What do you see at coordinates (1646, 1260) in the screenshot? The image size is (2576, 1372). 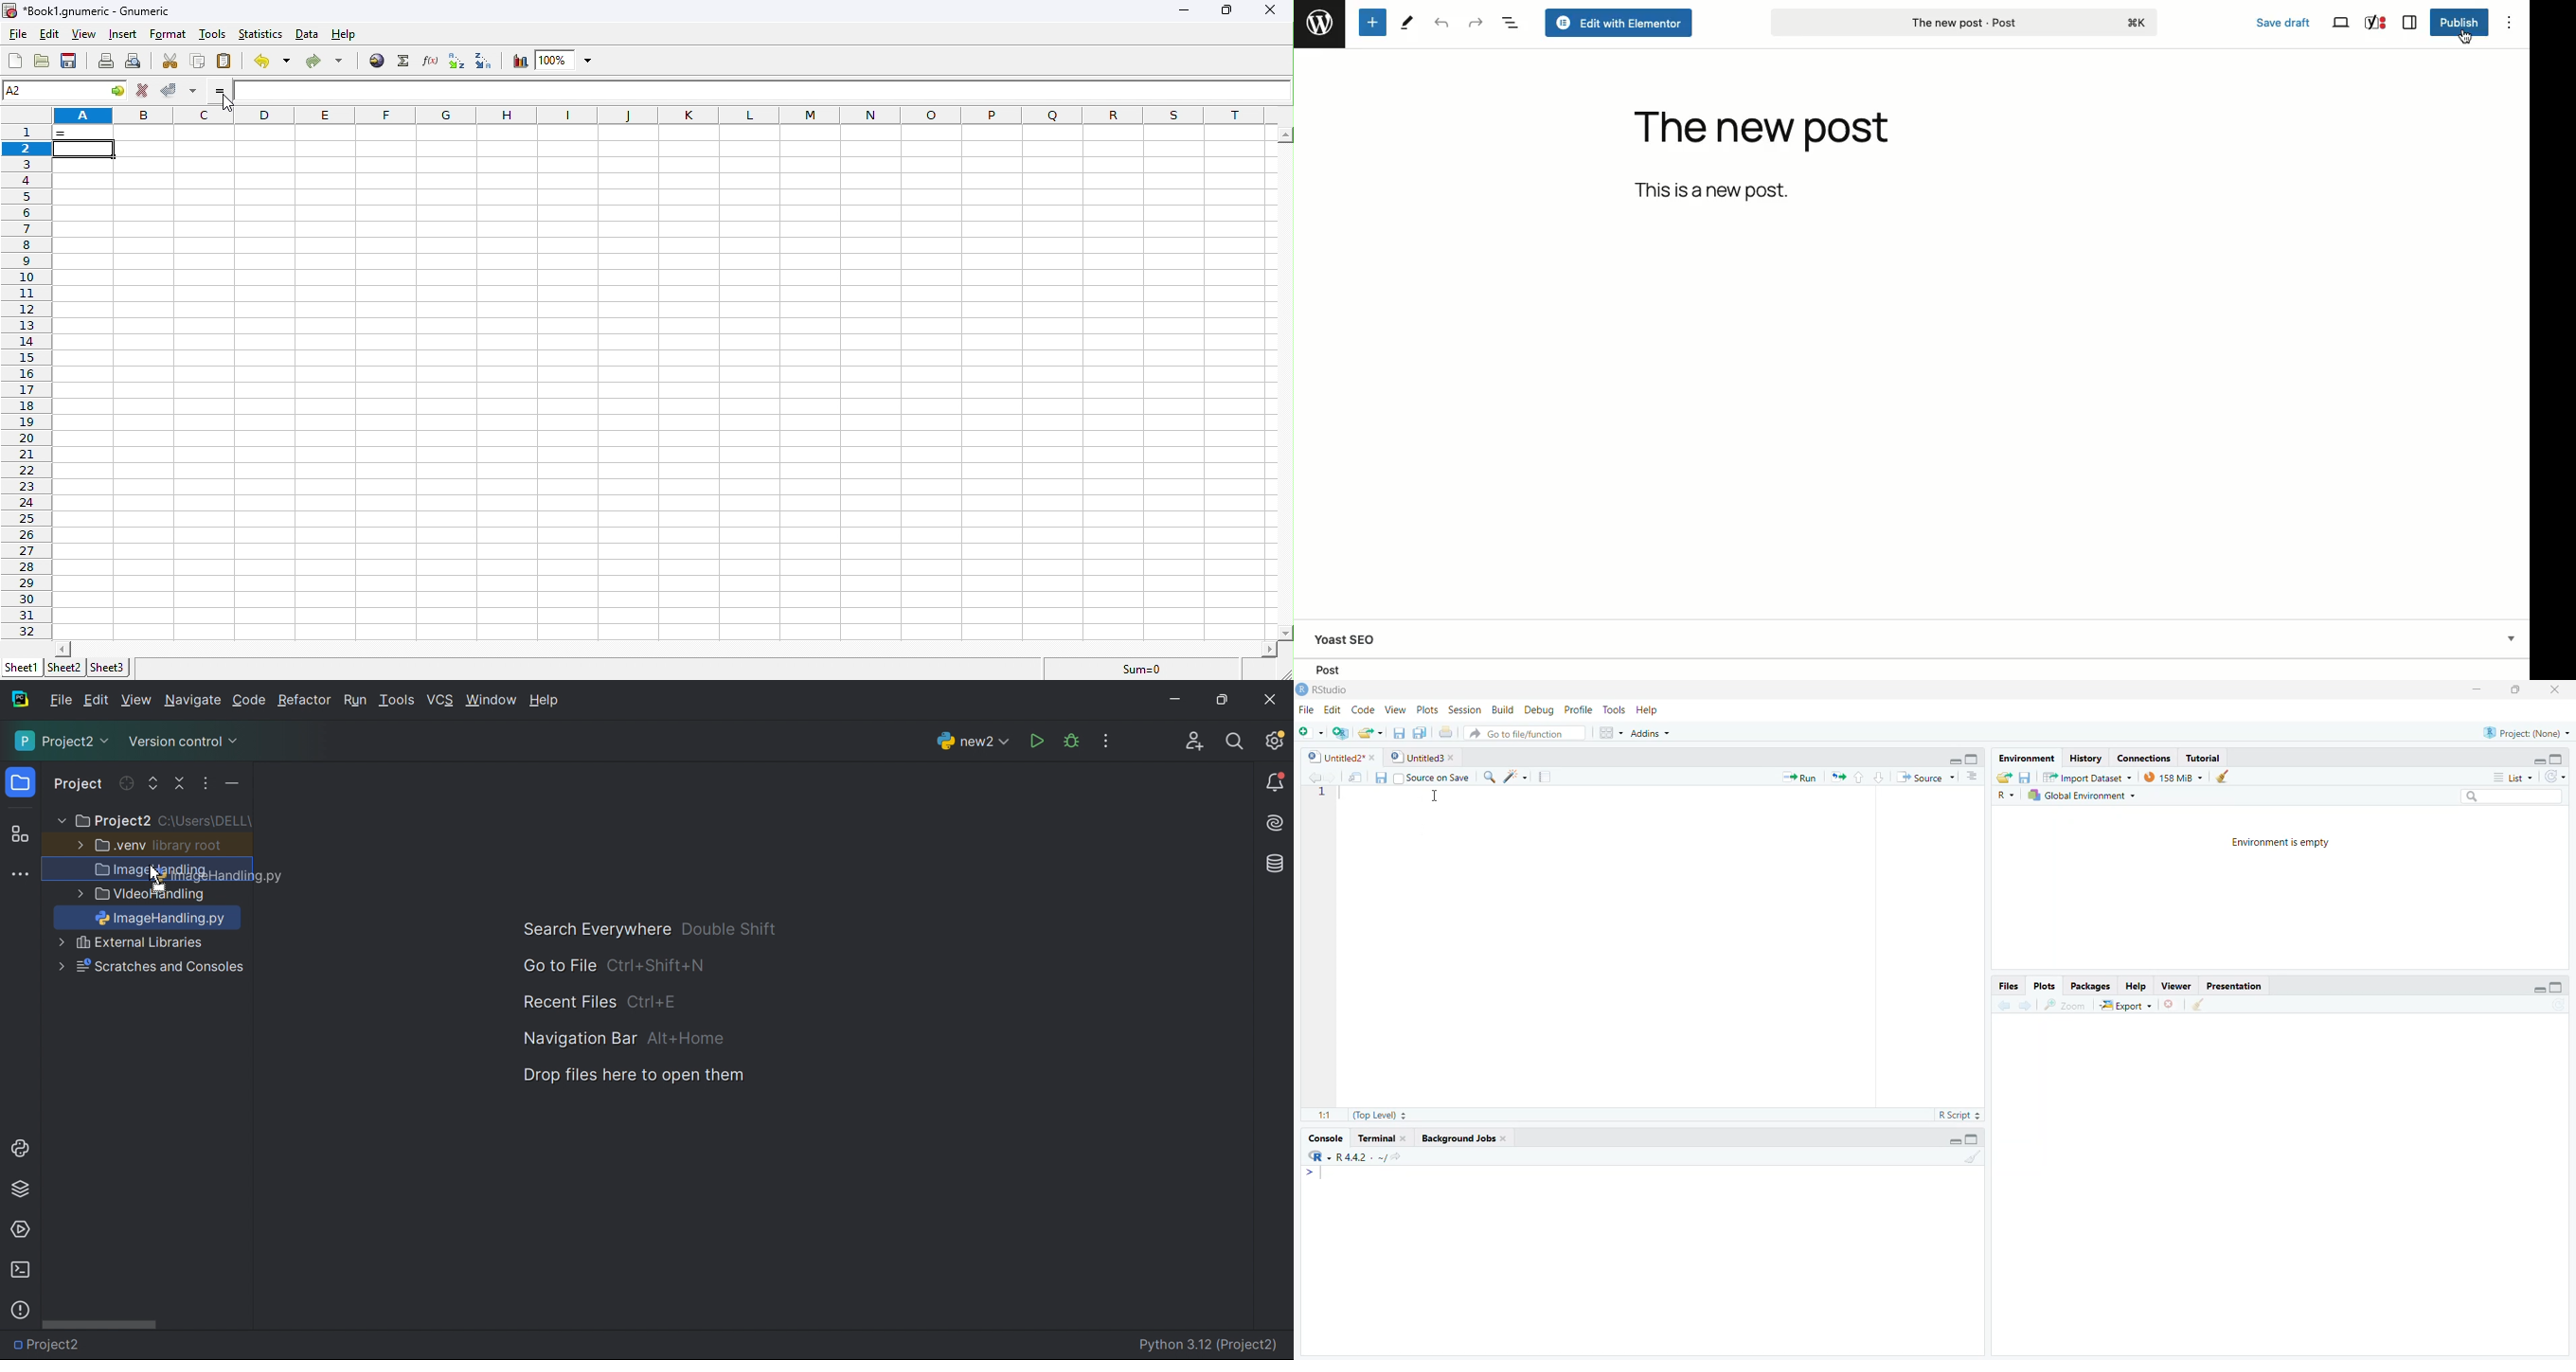 I see `Console` at bounding box center [1646, 1260].